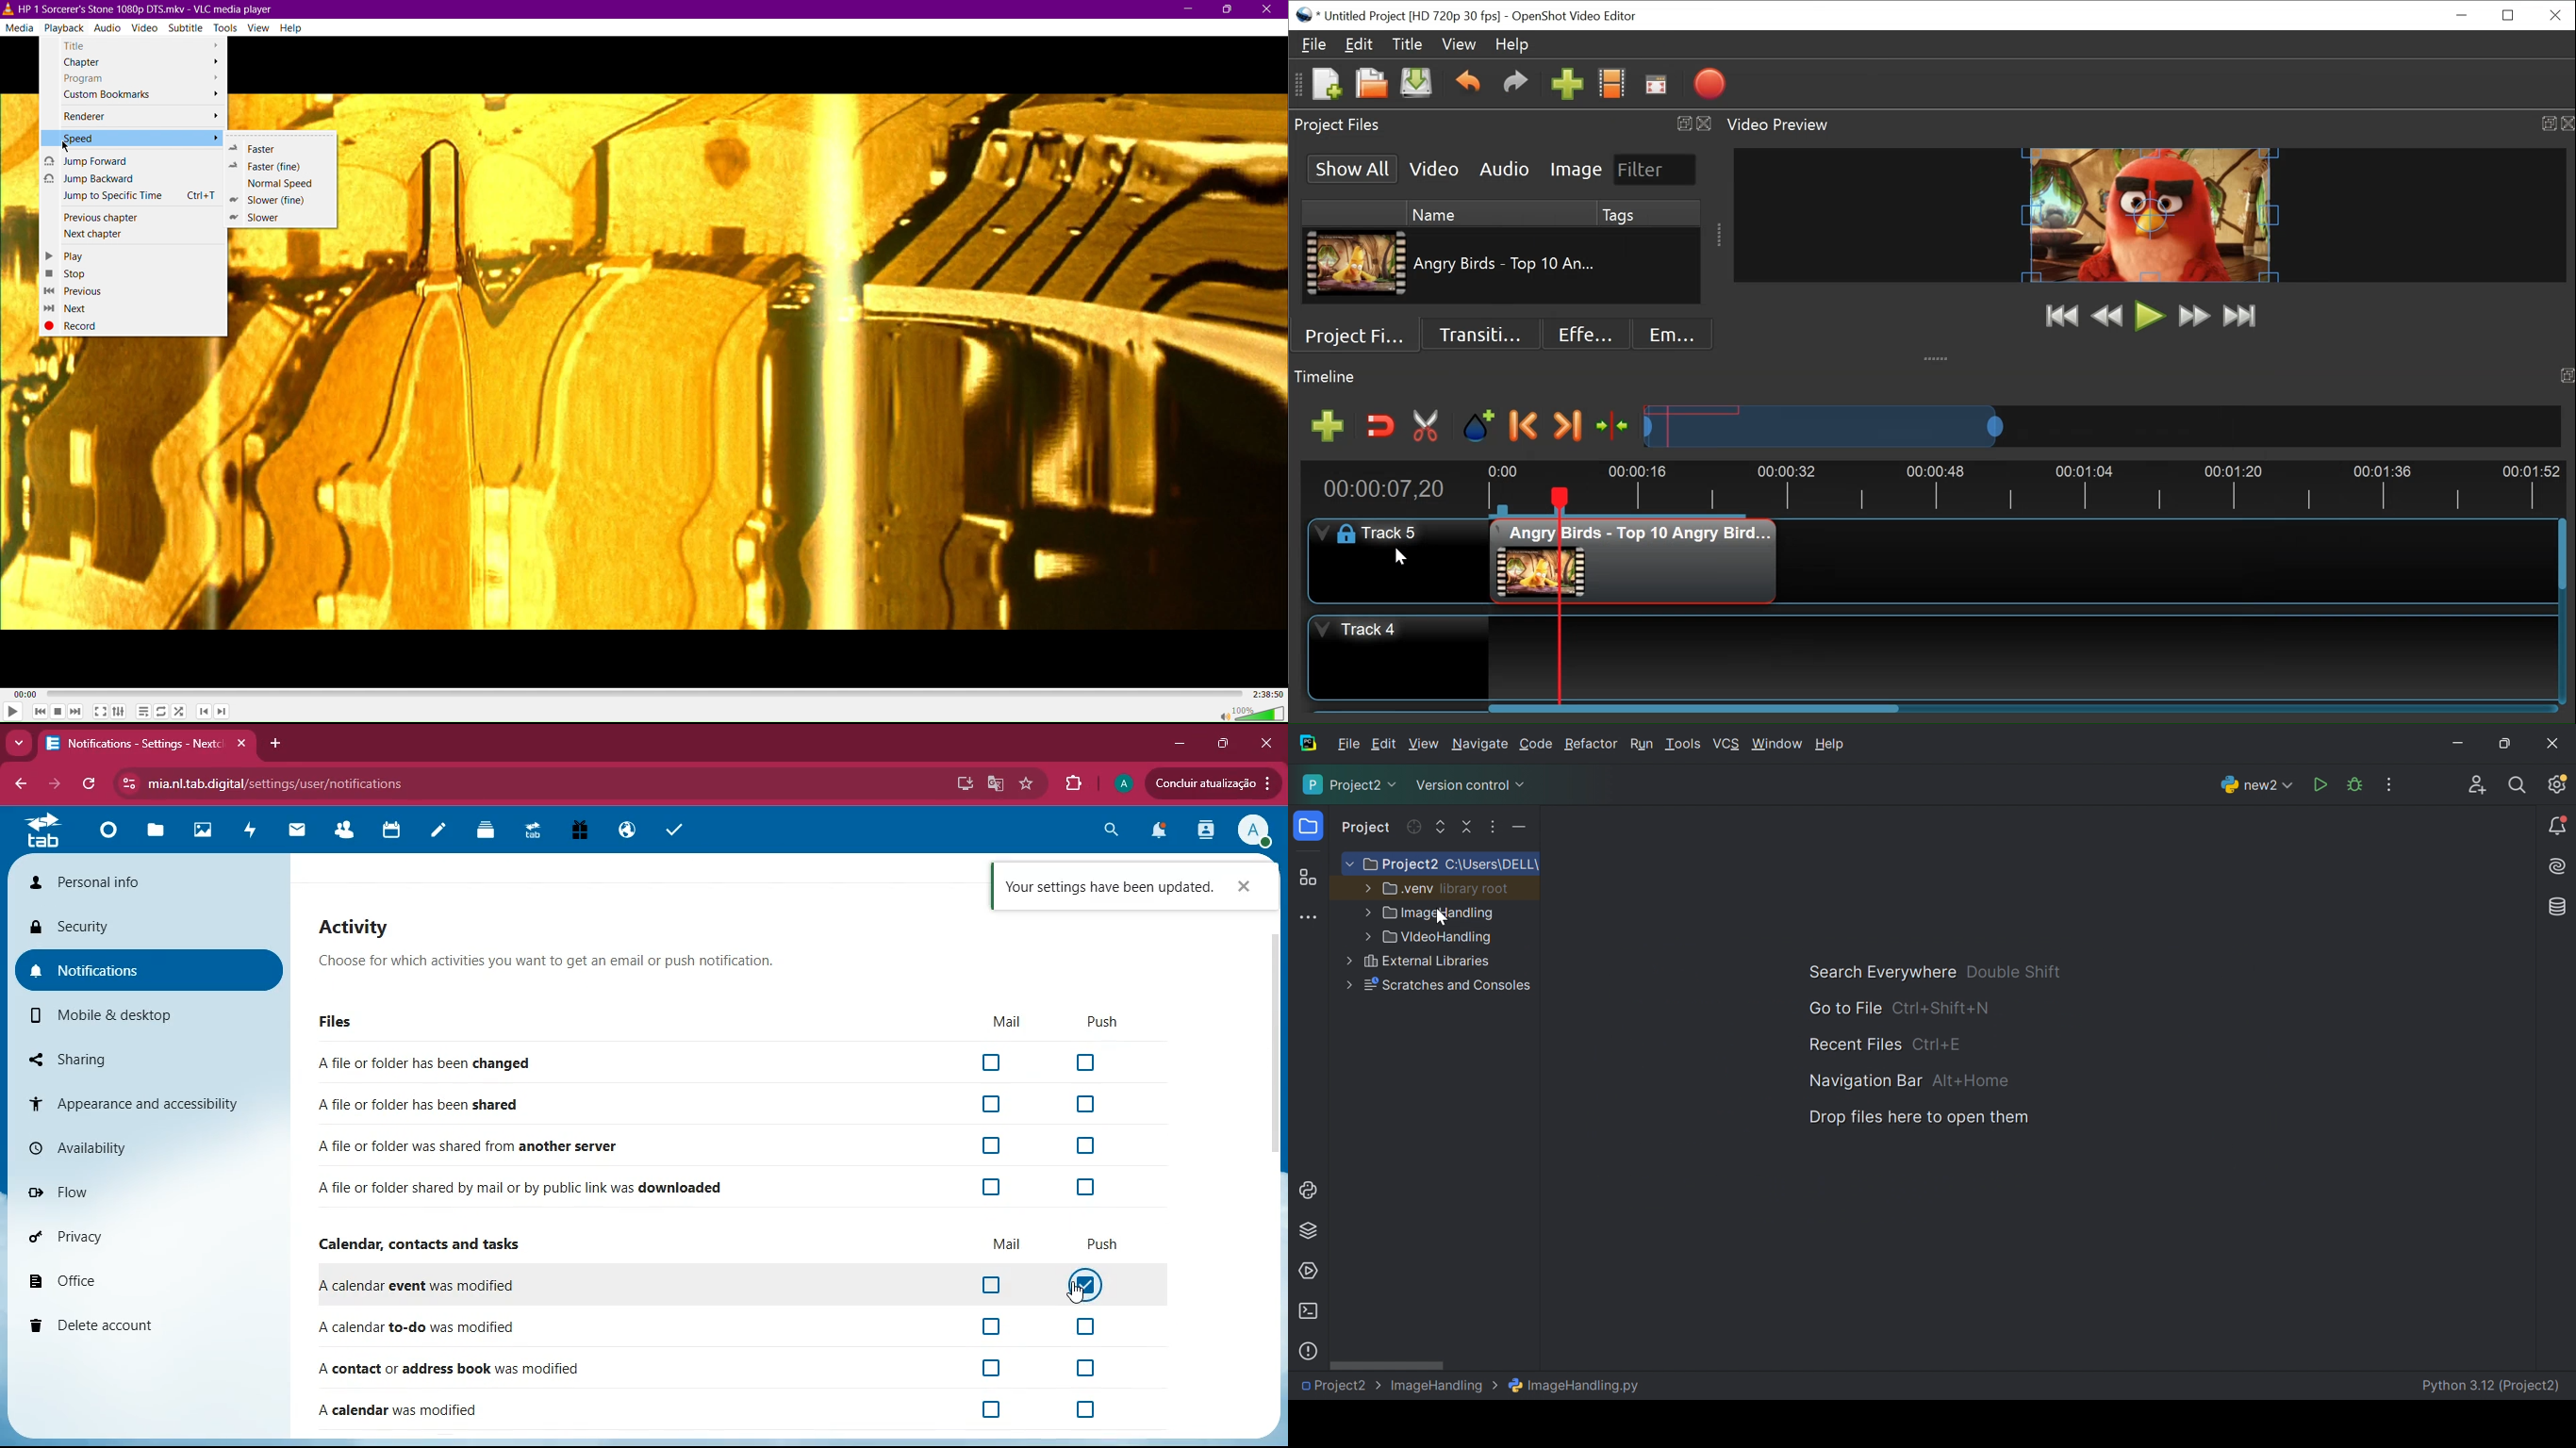  What do you see at coordinates (1351, 784) in the screenshot?
I see `Project2` at bounding box center [1351, 784].